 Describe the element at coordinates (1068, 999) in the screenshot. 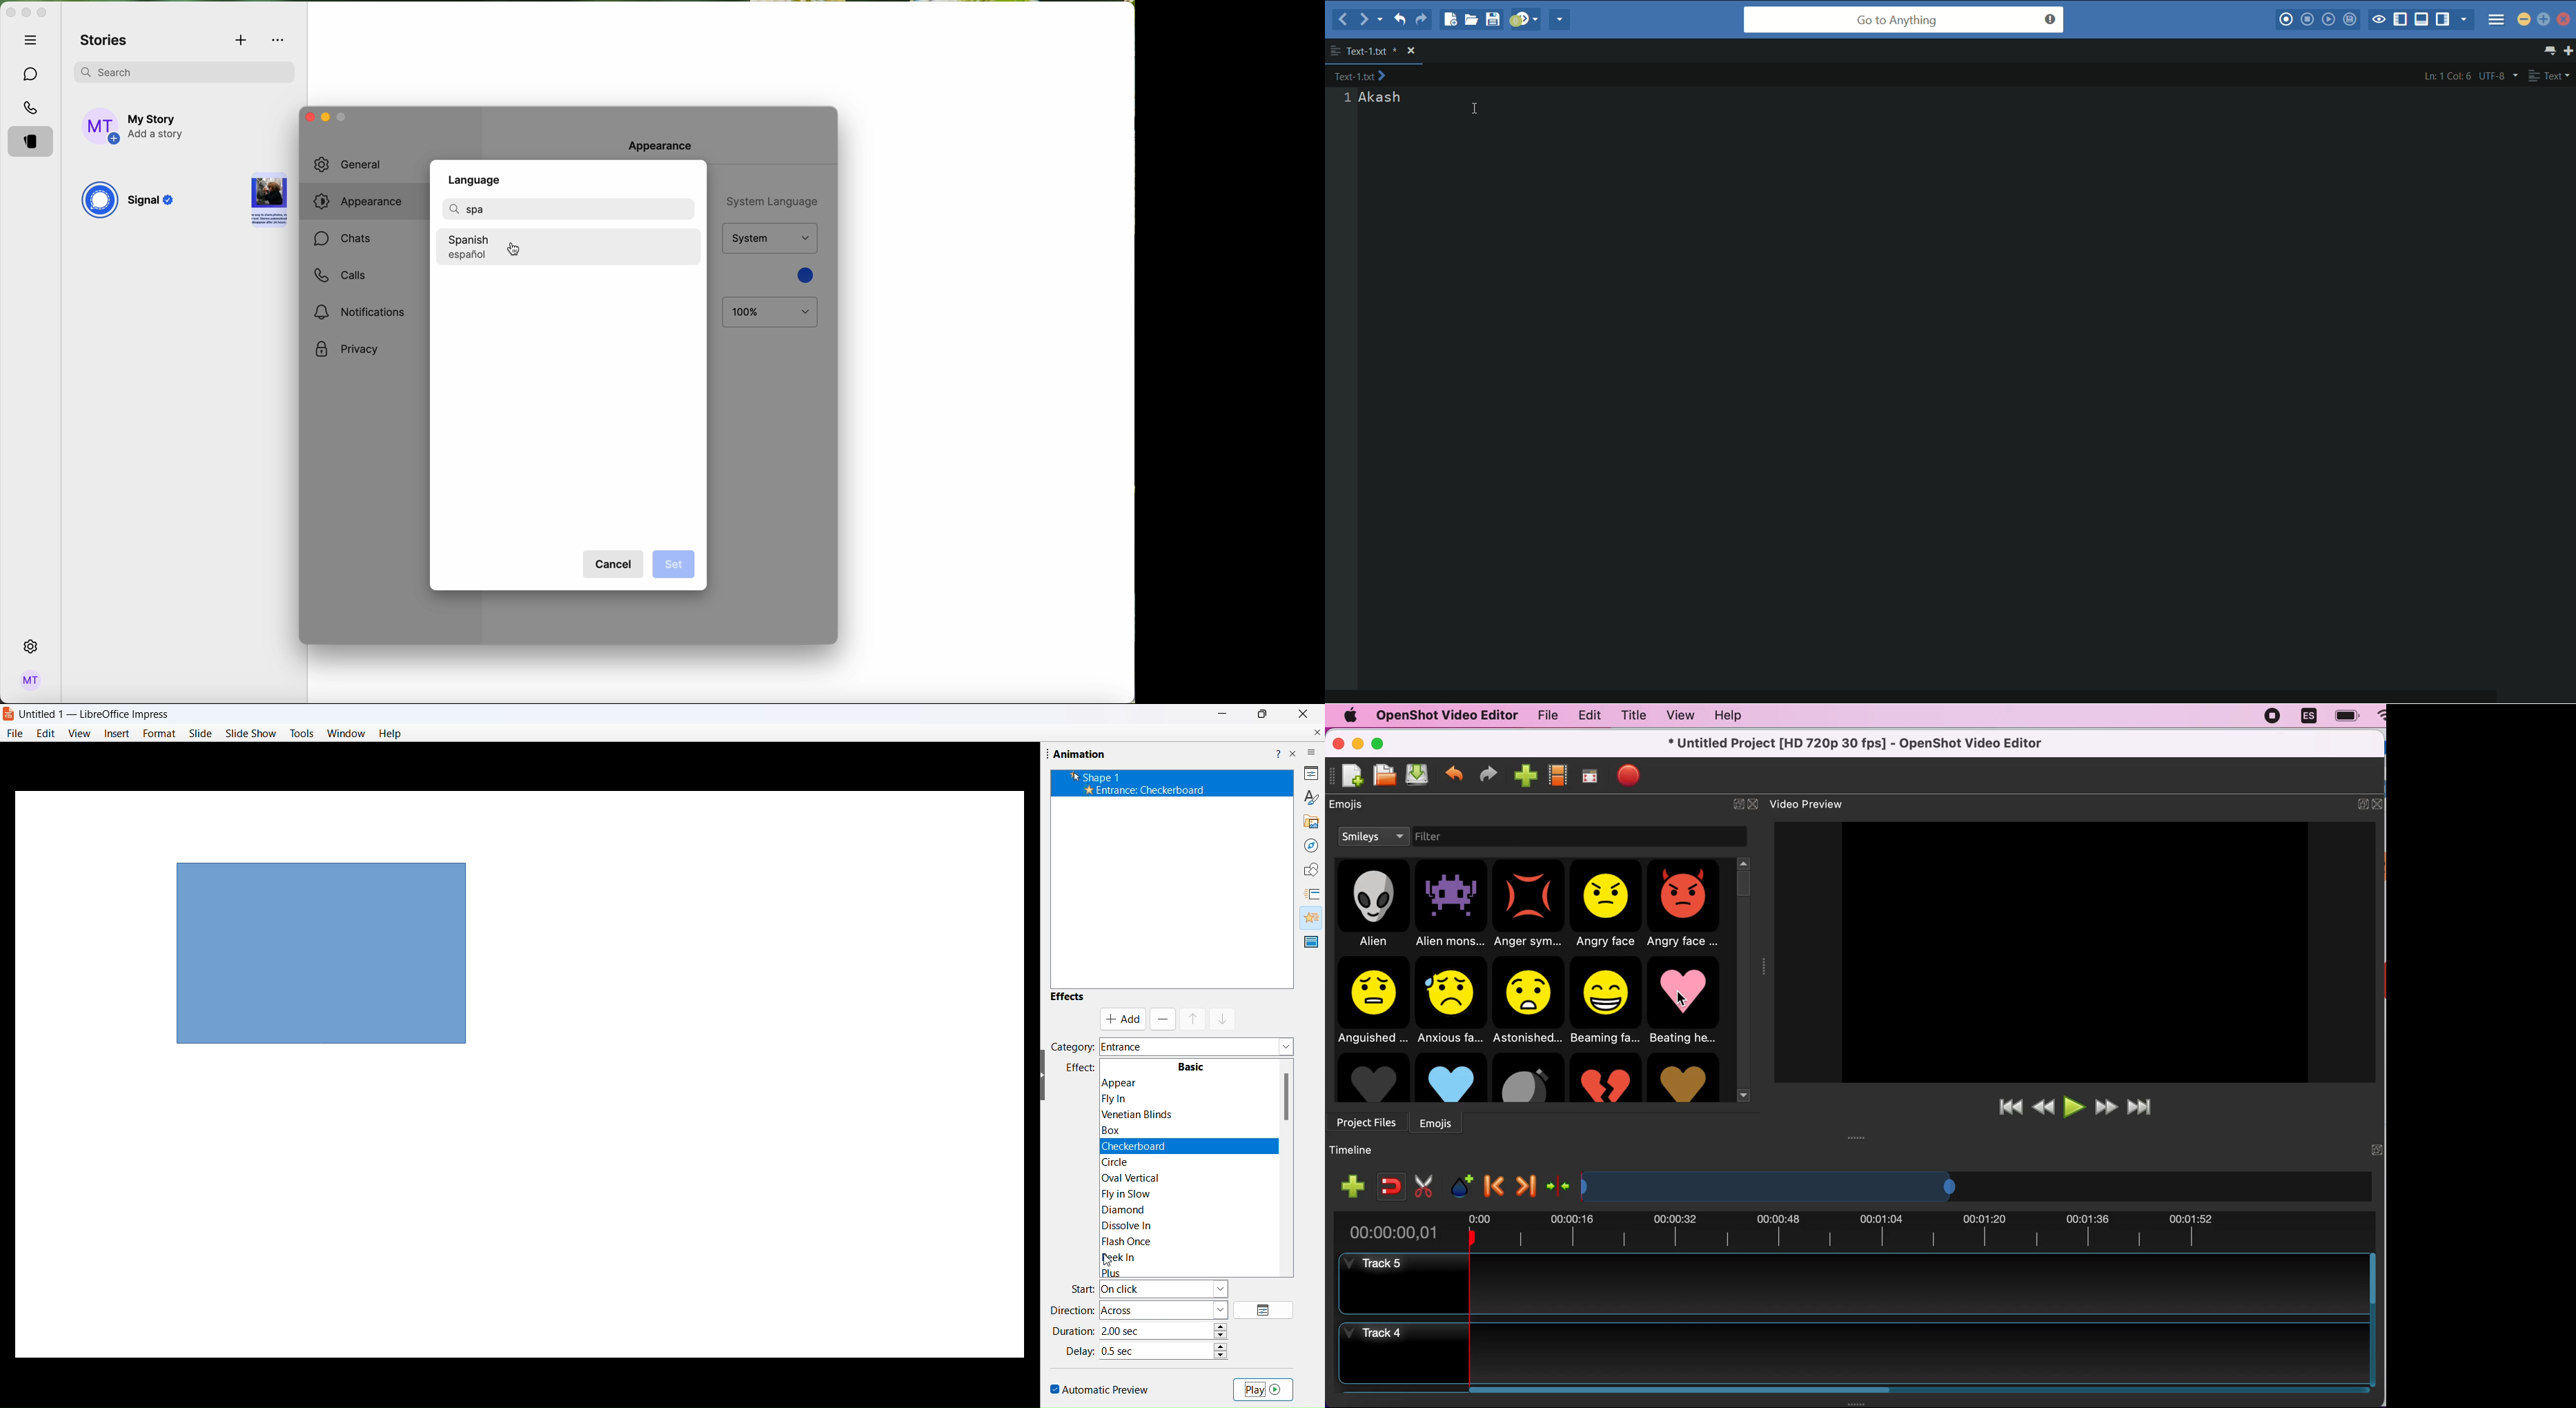

I see `effects` at that location.